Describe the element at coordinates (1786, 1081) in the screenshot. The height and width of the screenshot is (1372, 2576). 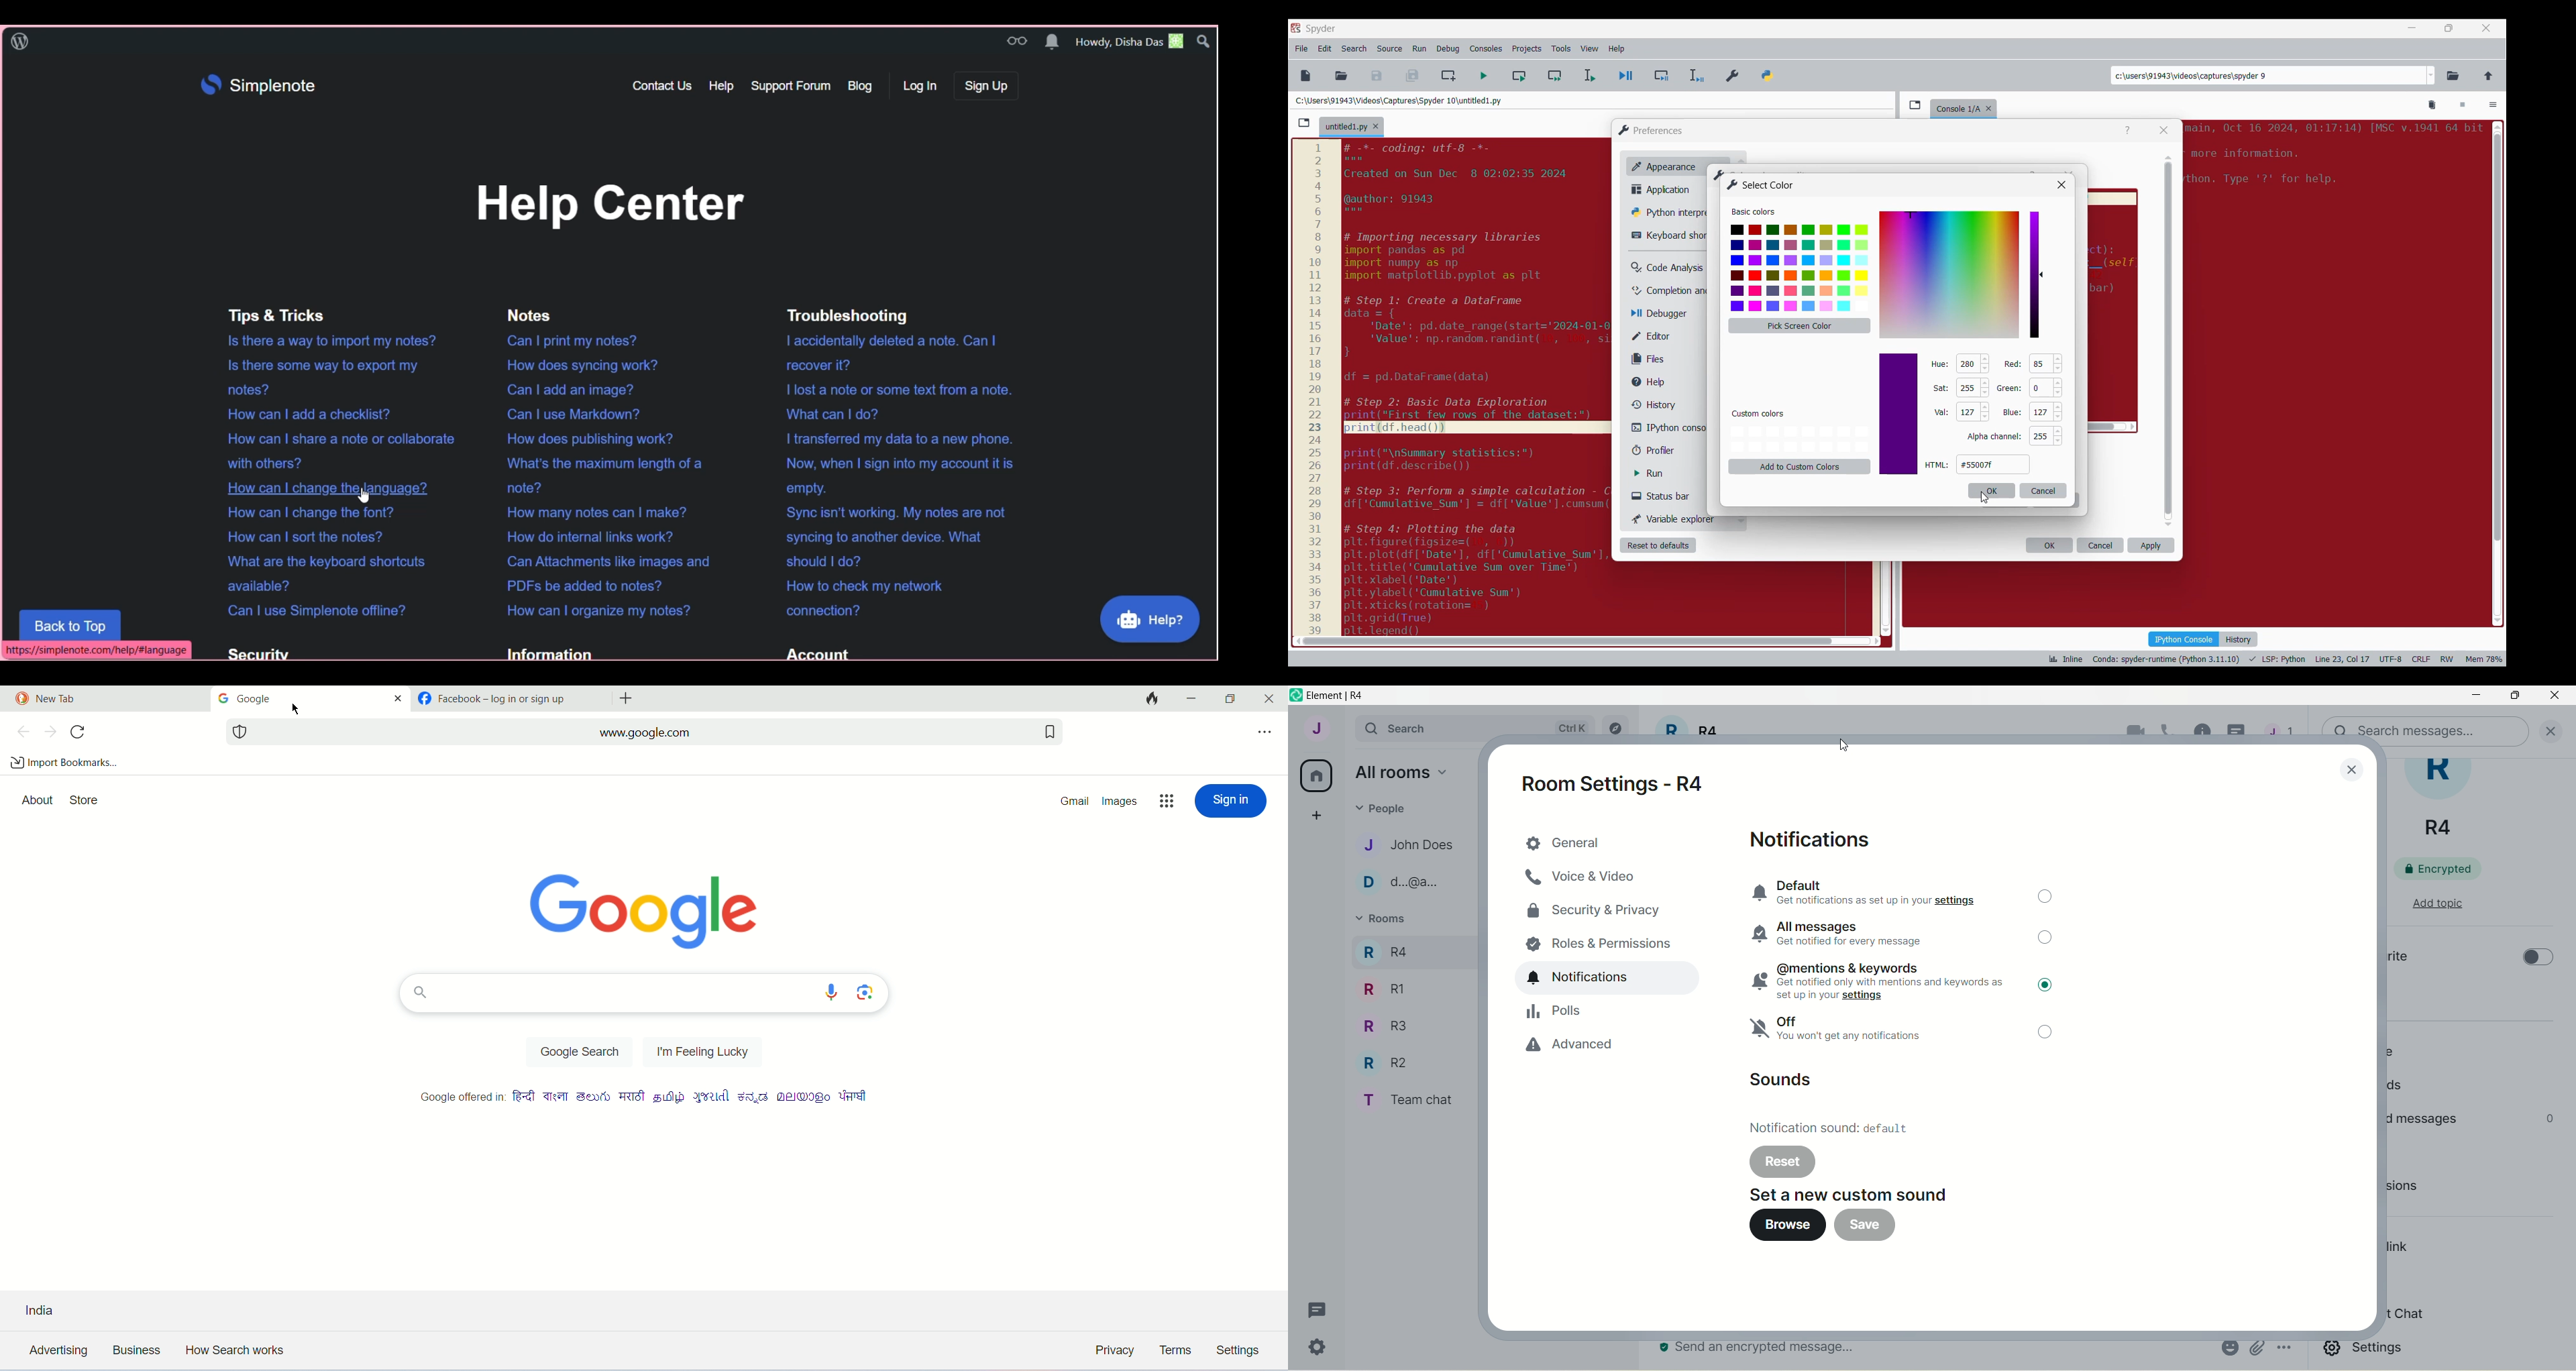
I see `sounds` at that location.